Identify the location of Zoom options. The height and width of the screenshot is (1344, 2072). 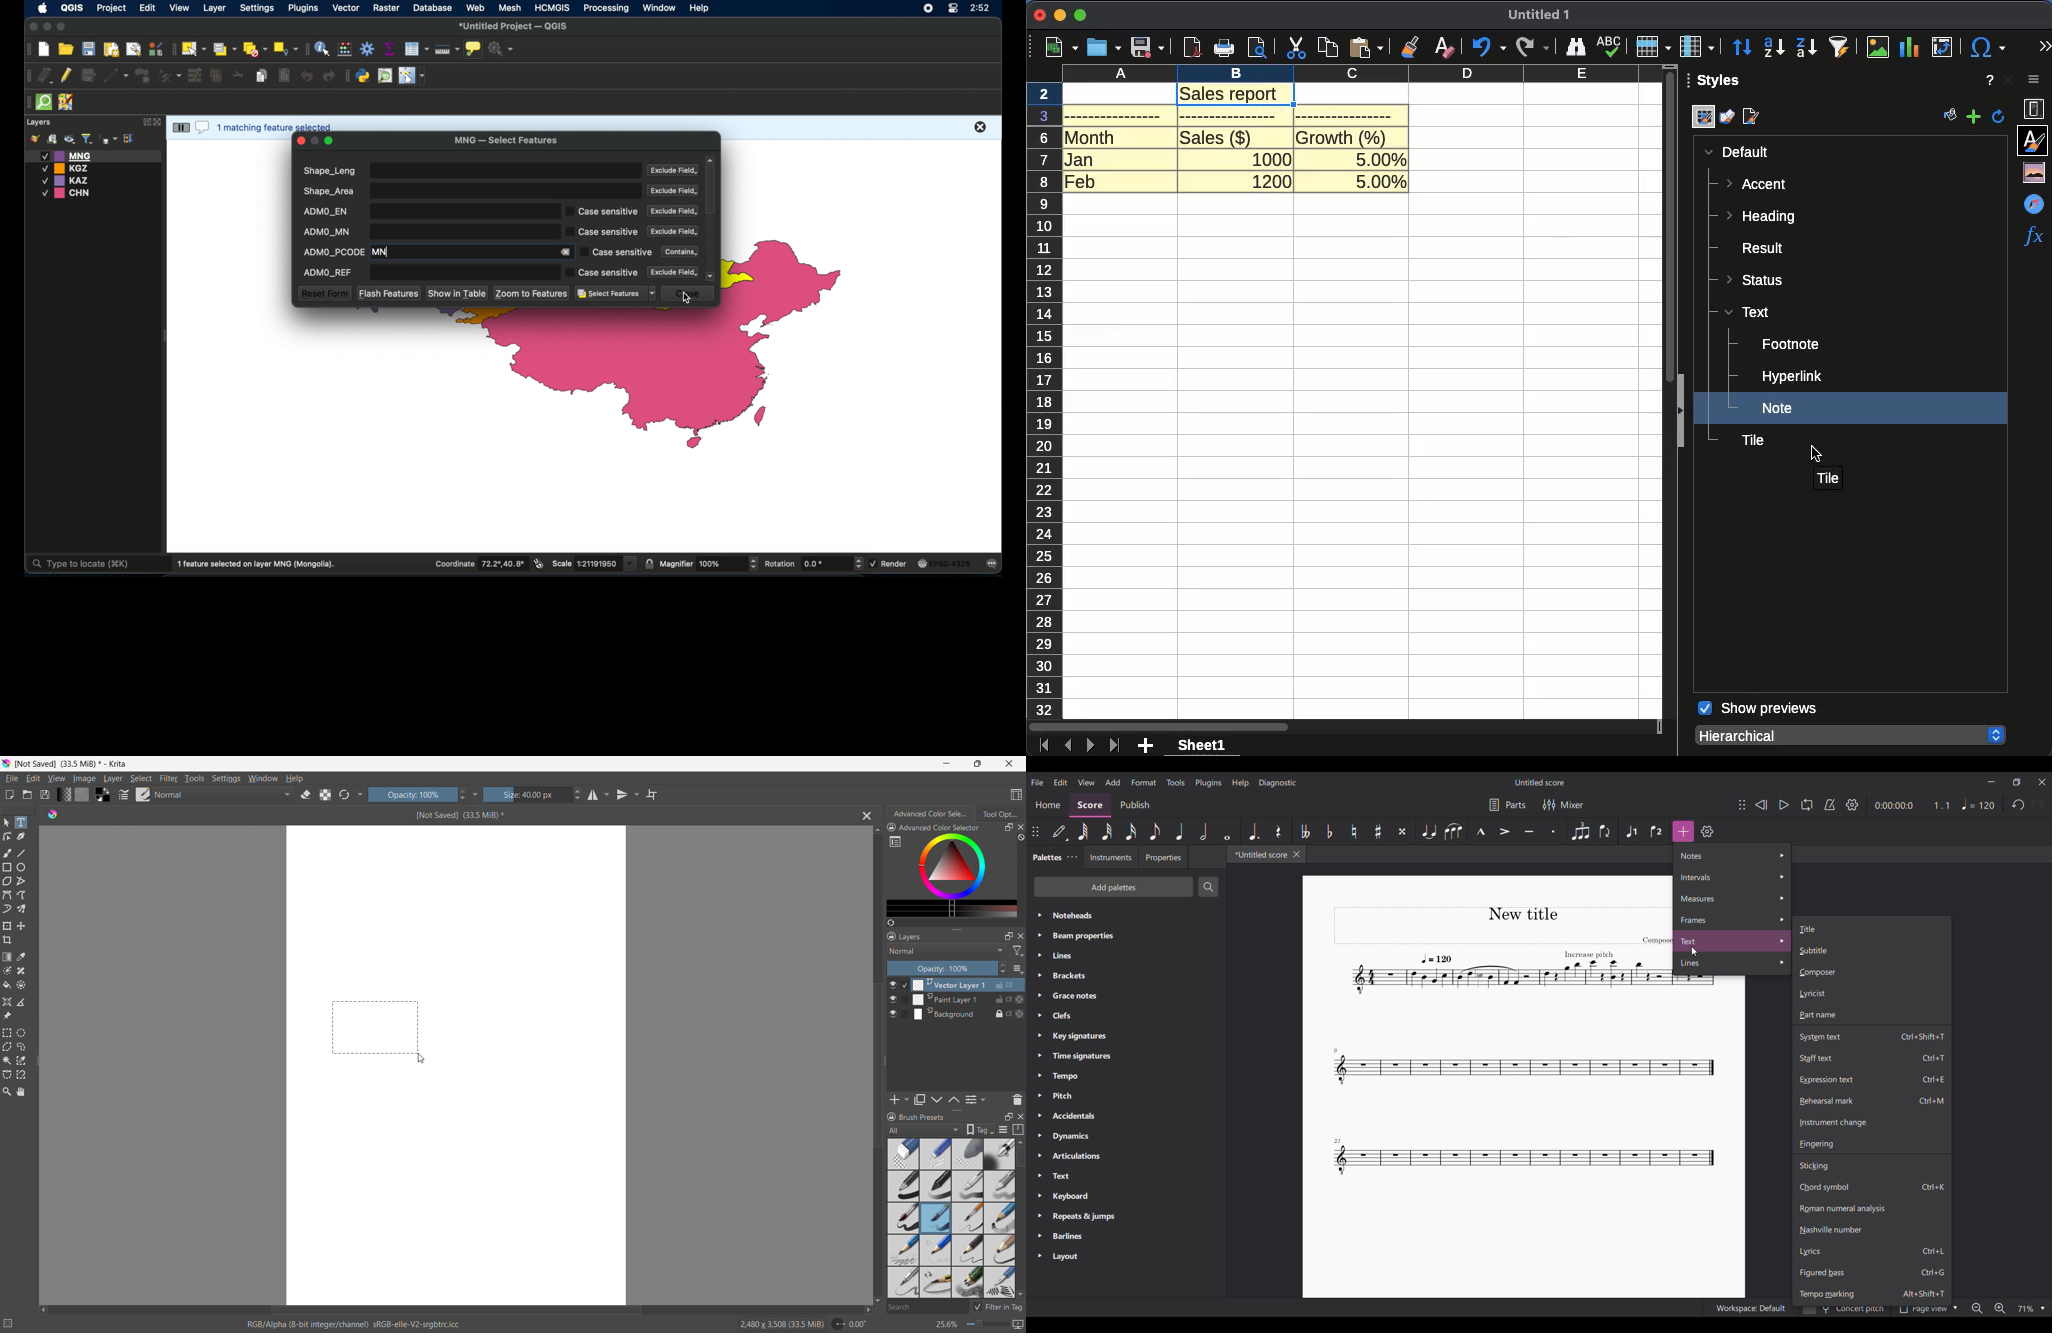
(2031, 1308).